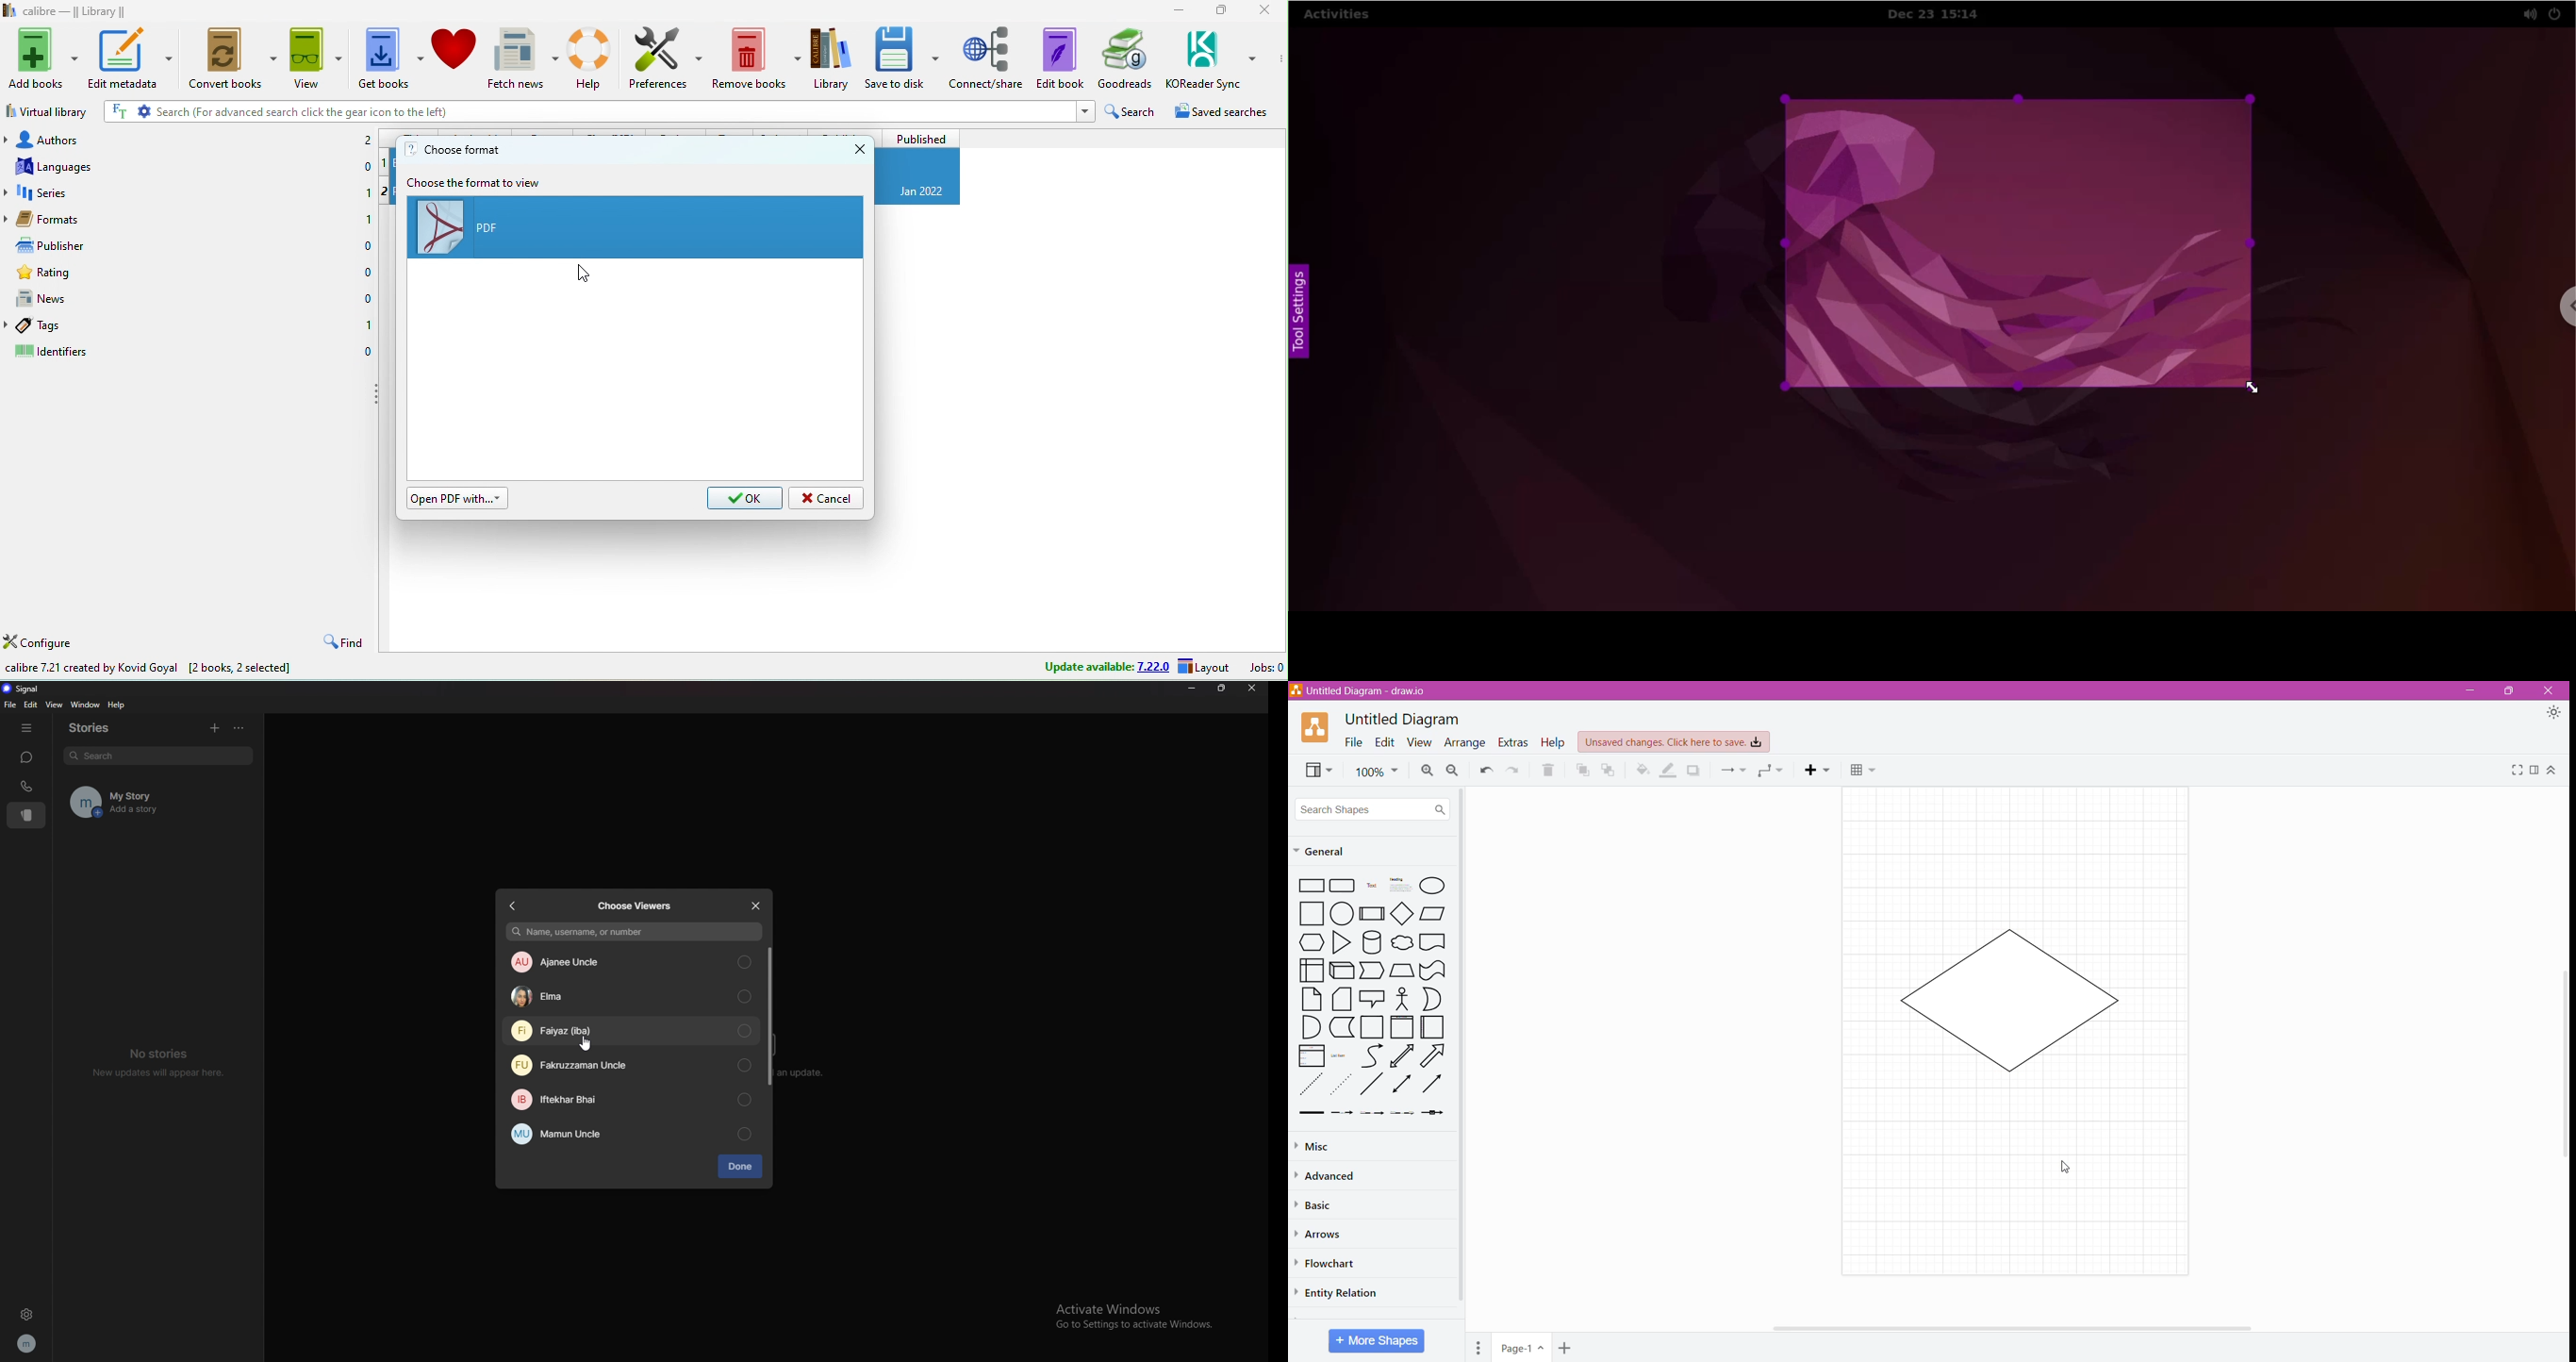 The height and width of the screenshot is (1372, 2576). I want to click on help, so click(117, 705).